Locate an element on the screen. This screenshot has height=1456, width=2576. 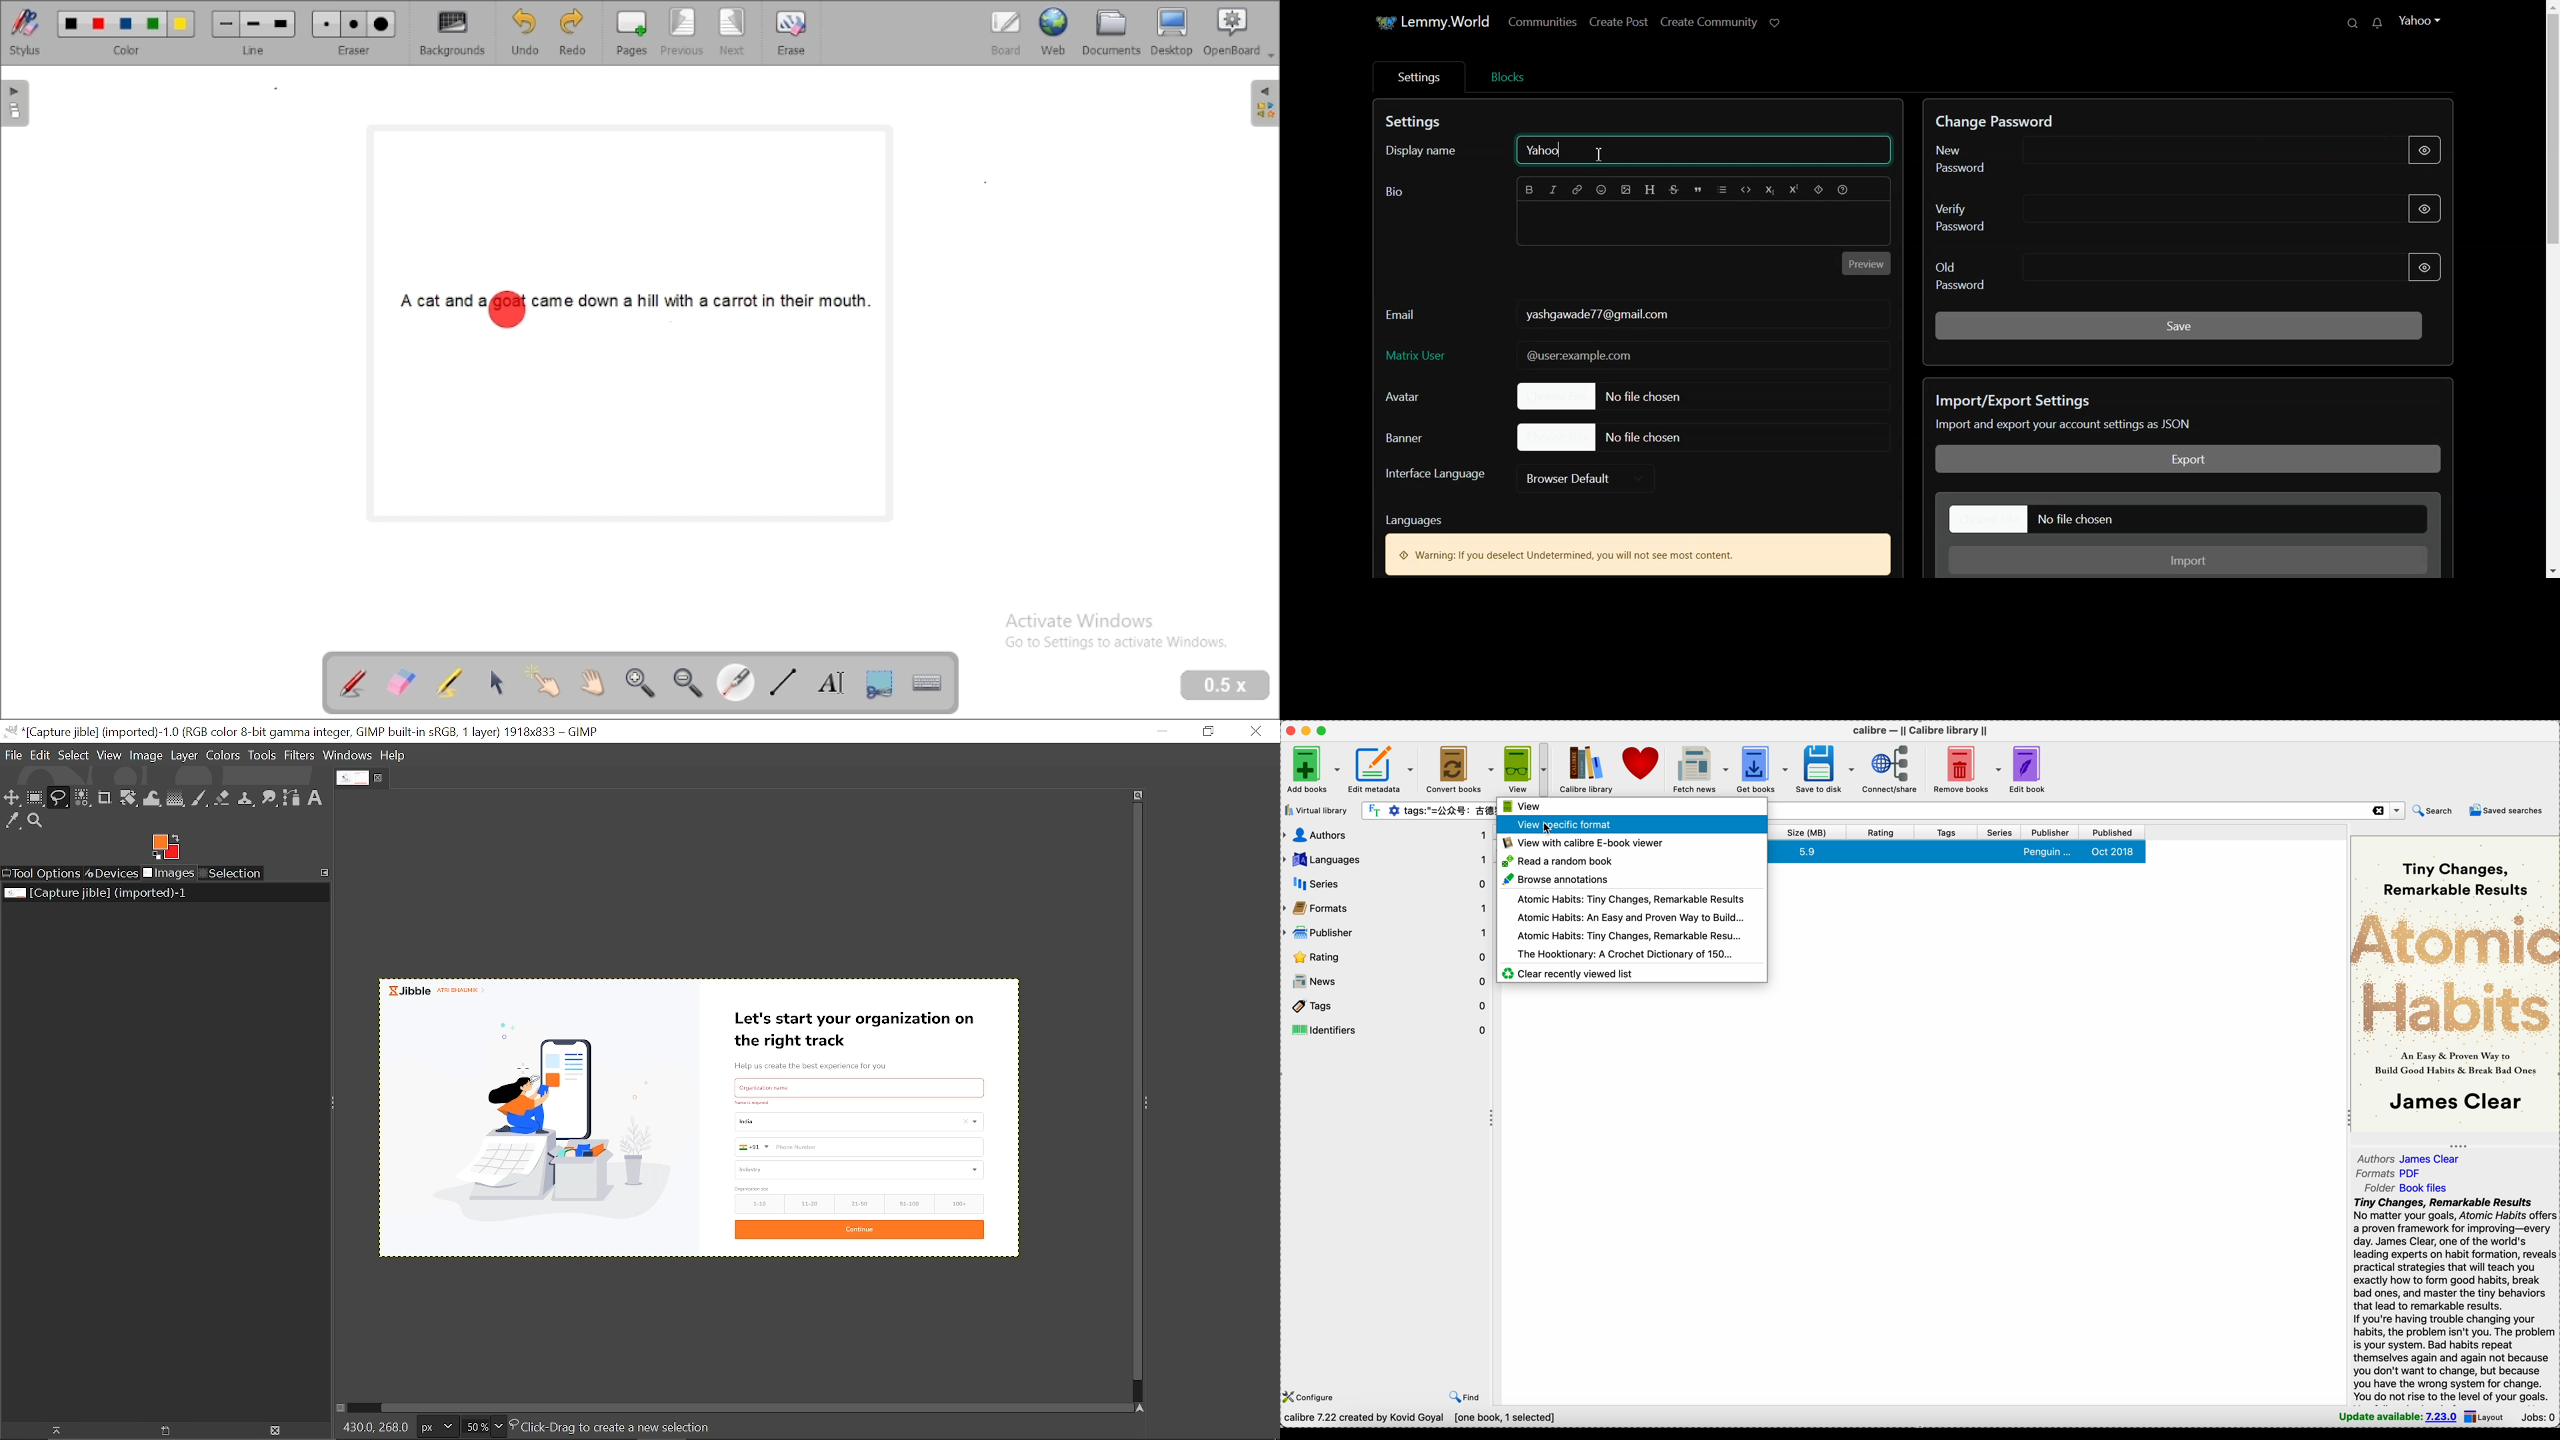
Text is located at coordinates (1395, 192).